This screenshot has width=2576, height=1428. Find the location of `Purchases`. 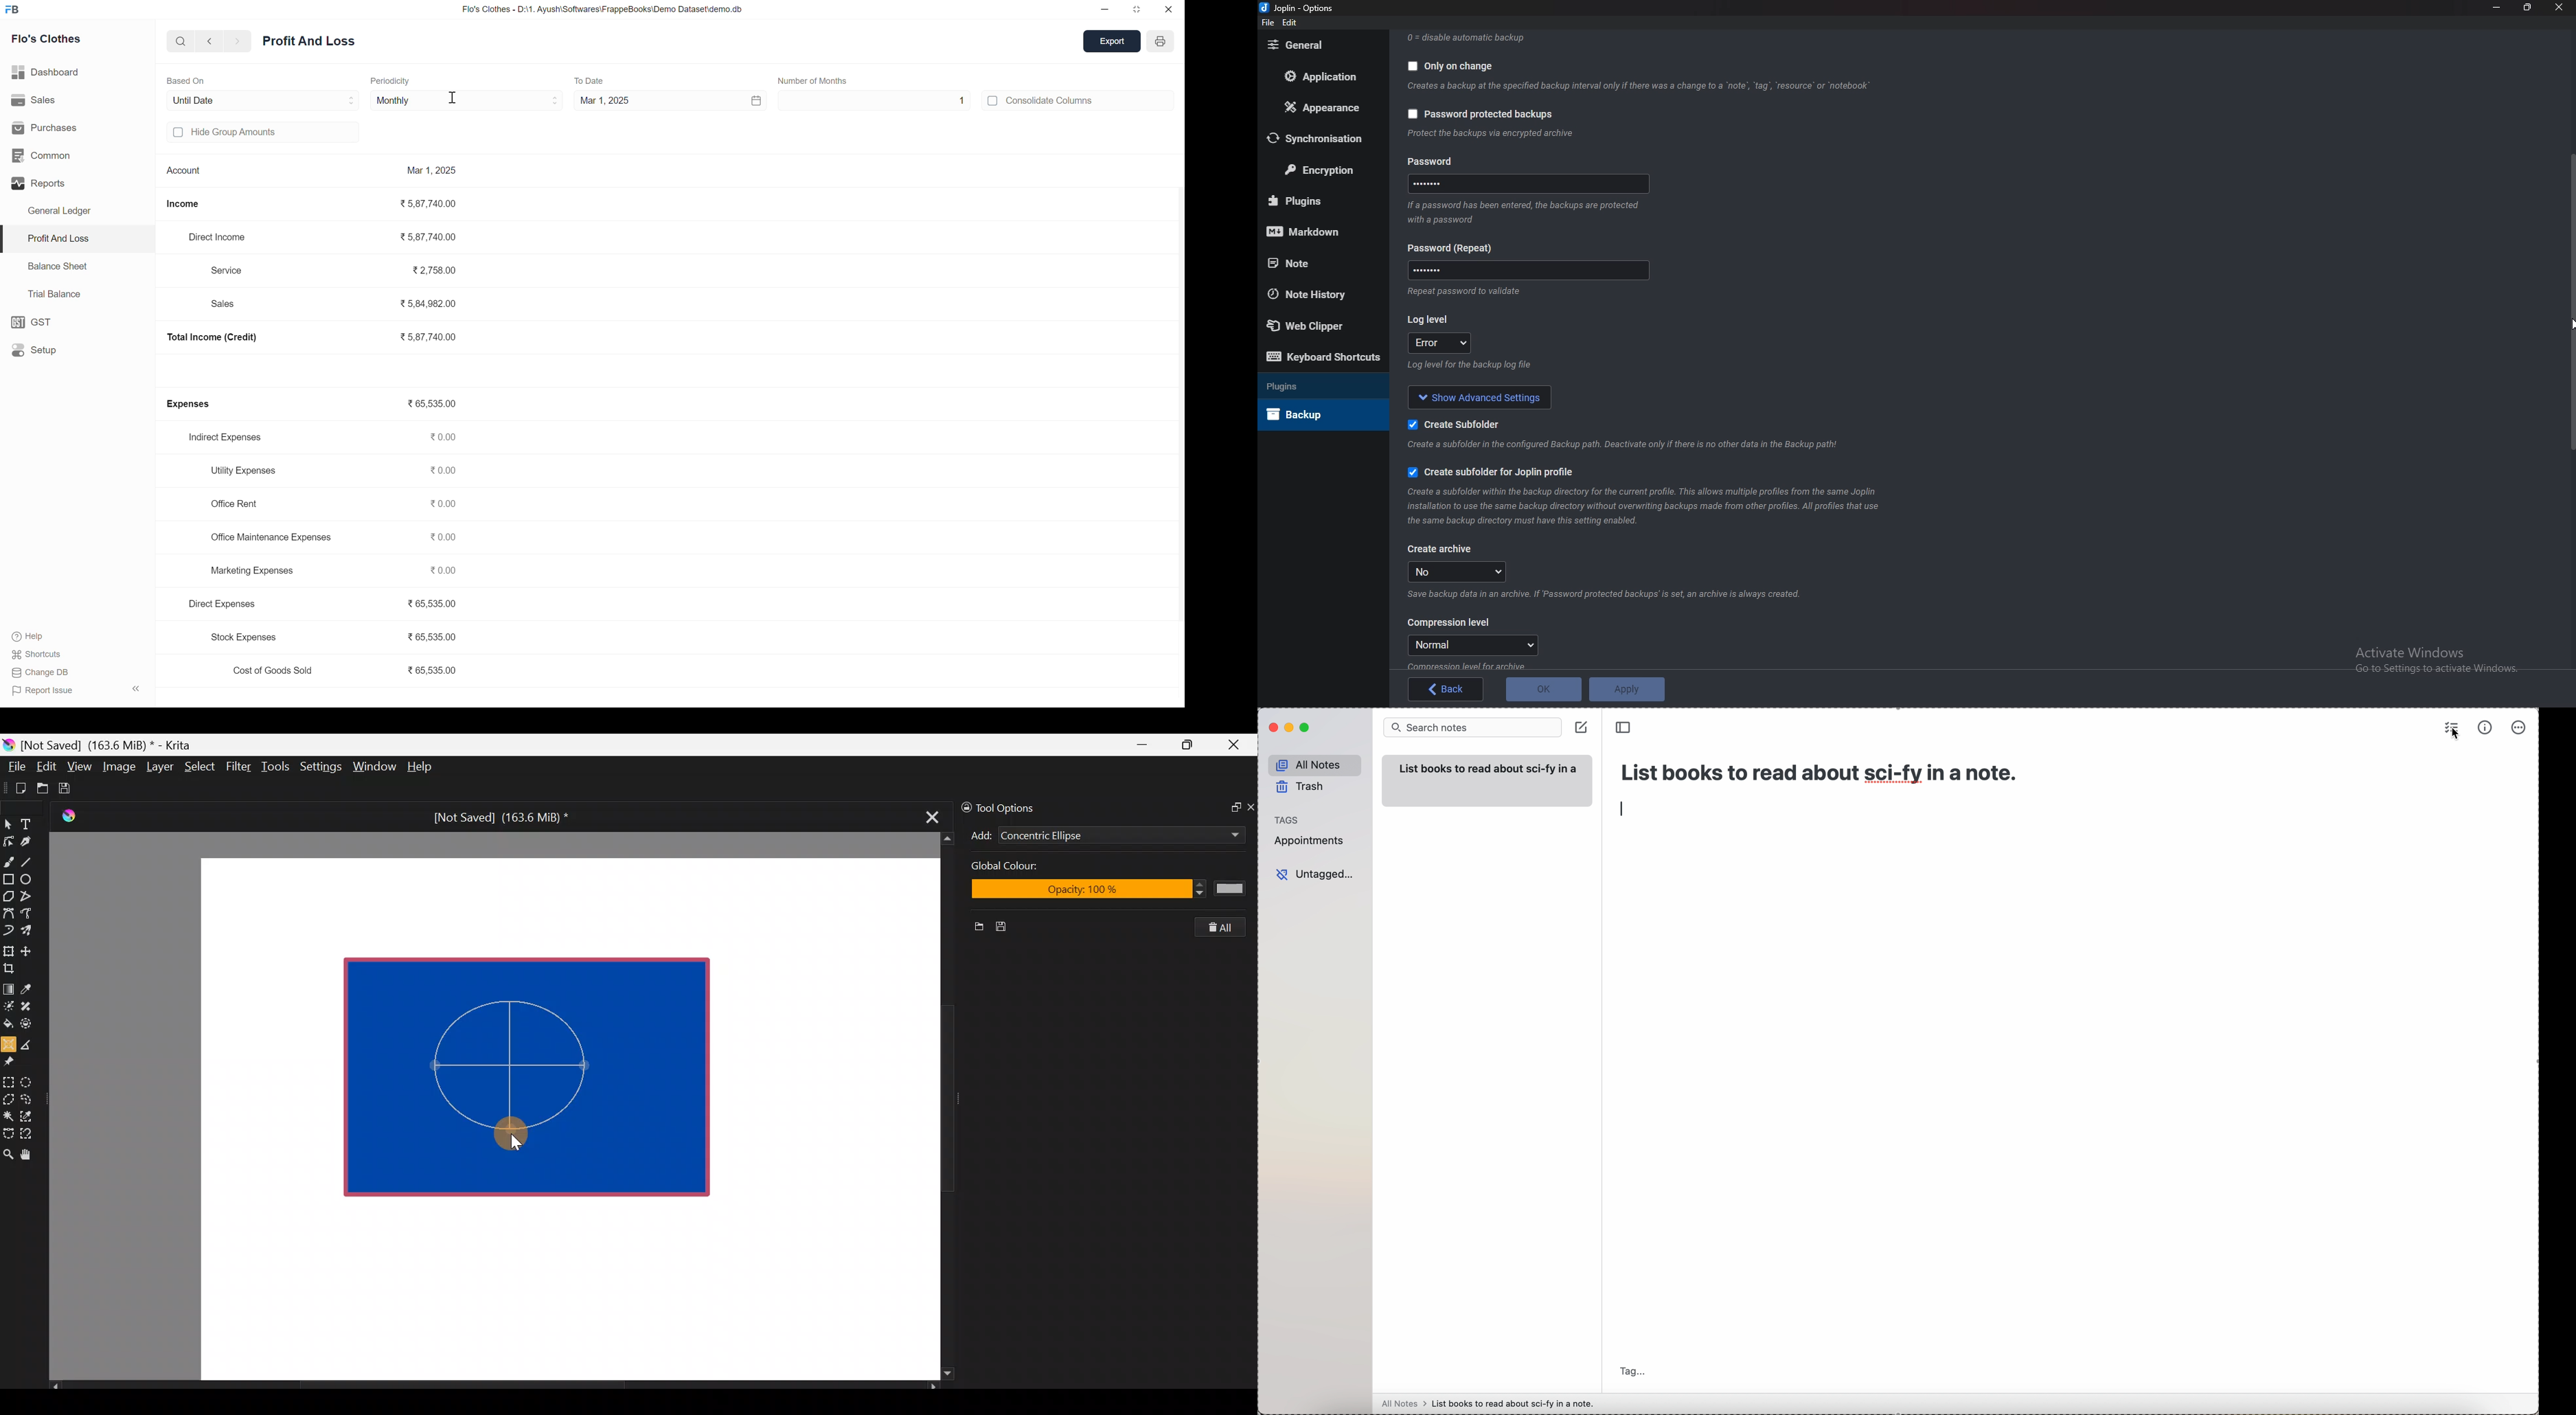

Purchases is located at coordinates (45, 131).